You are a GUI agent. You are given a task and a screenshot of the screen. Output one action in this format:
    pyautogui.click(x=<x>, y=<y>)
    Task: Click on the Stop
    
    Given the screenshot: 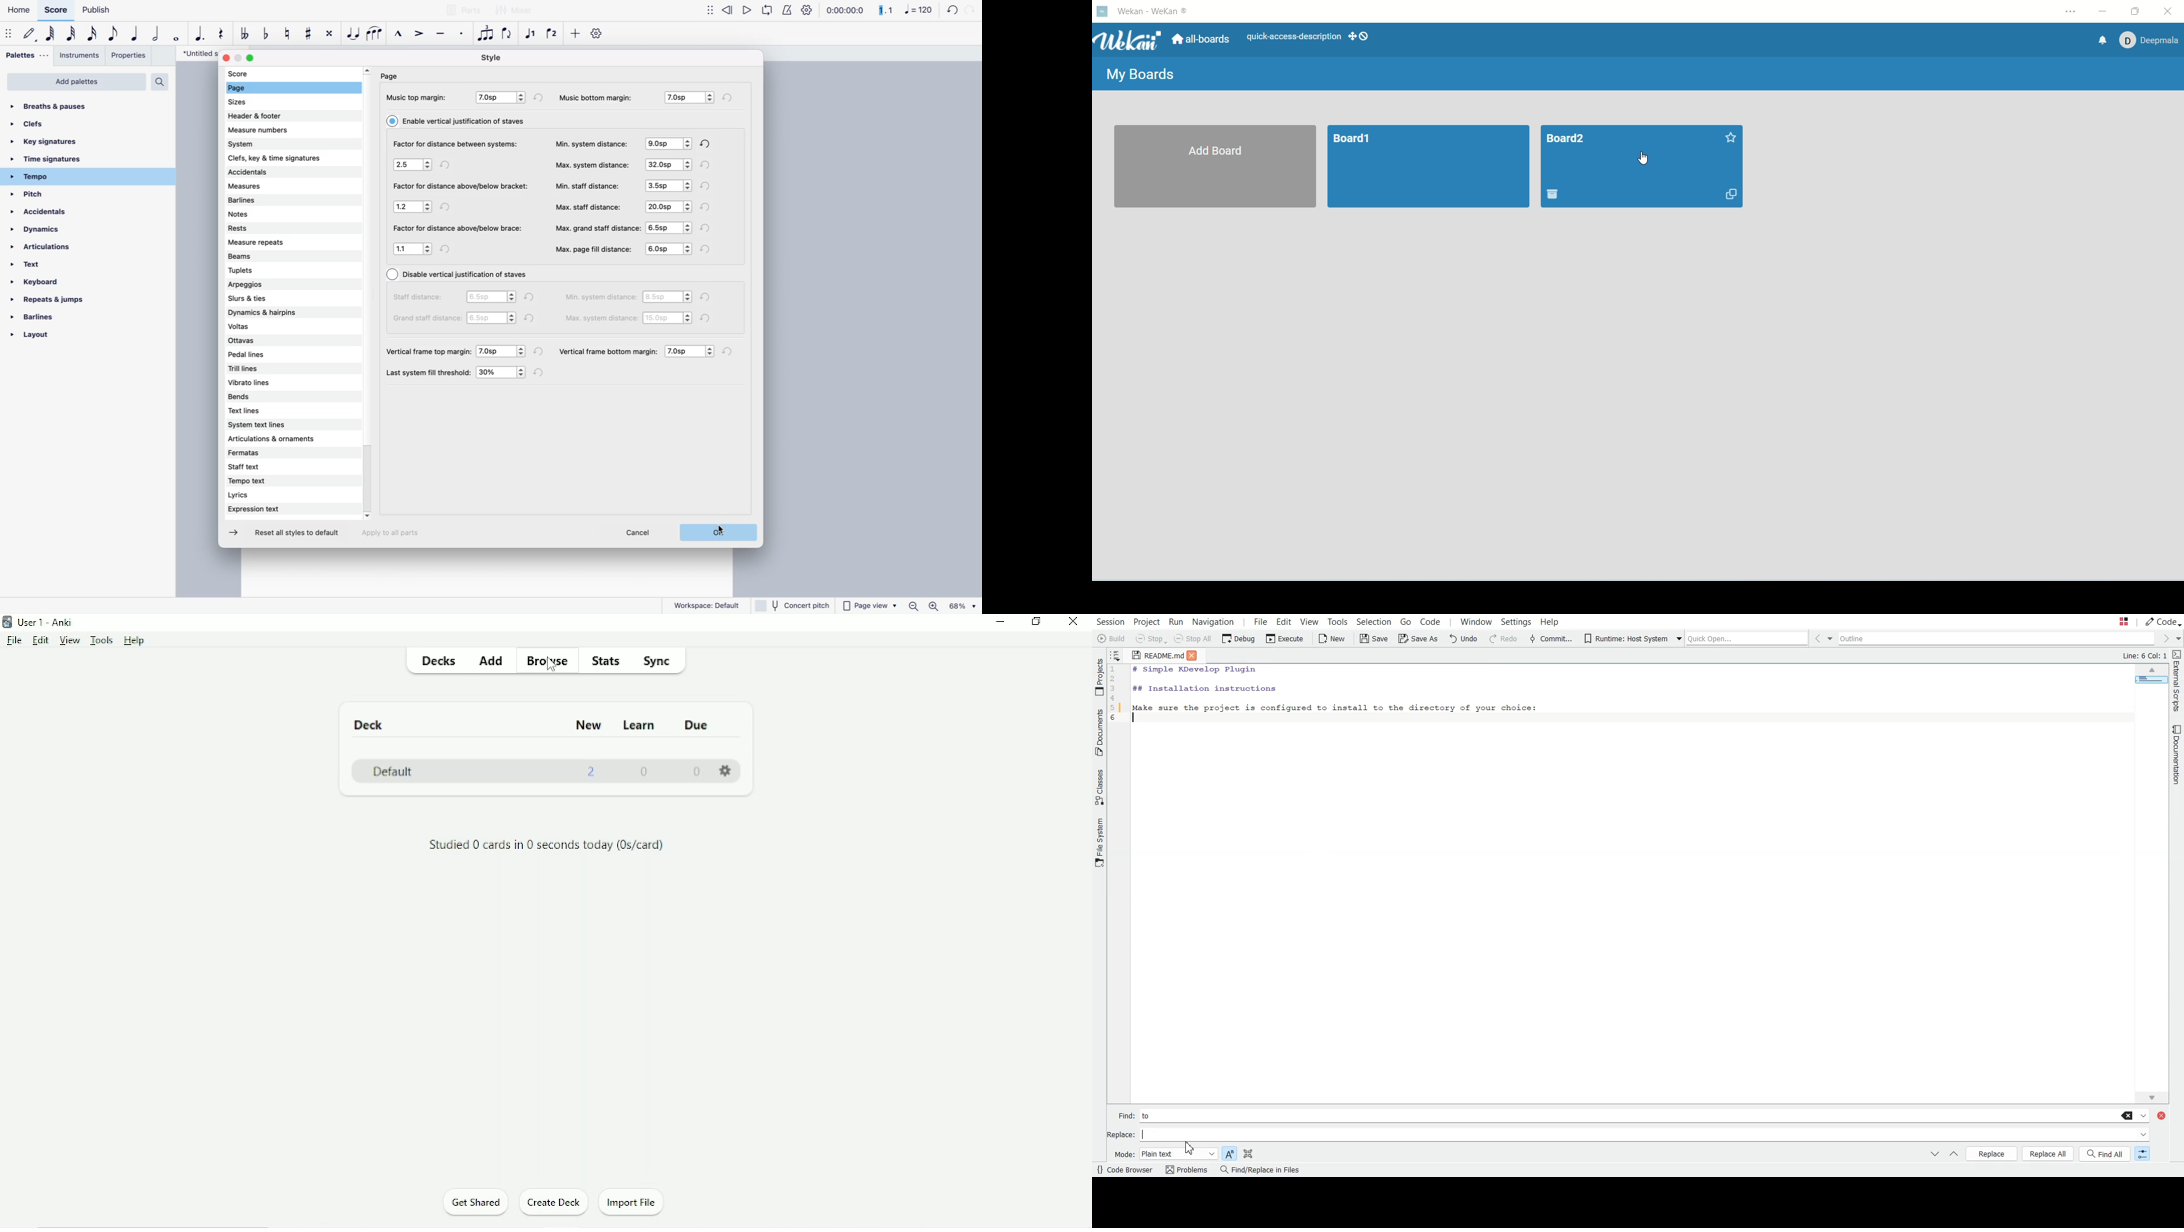 What is the action you would take?
    pyautogui.click(x=1151, y=640)
    